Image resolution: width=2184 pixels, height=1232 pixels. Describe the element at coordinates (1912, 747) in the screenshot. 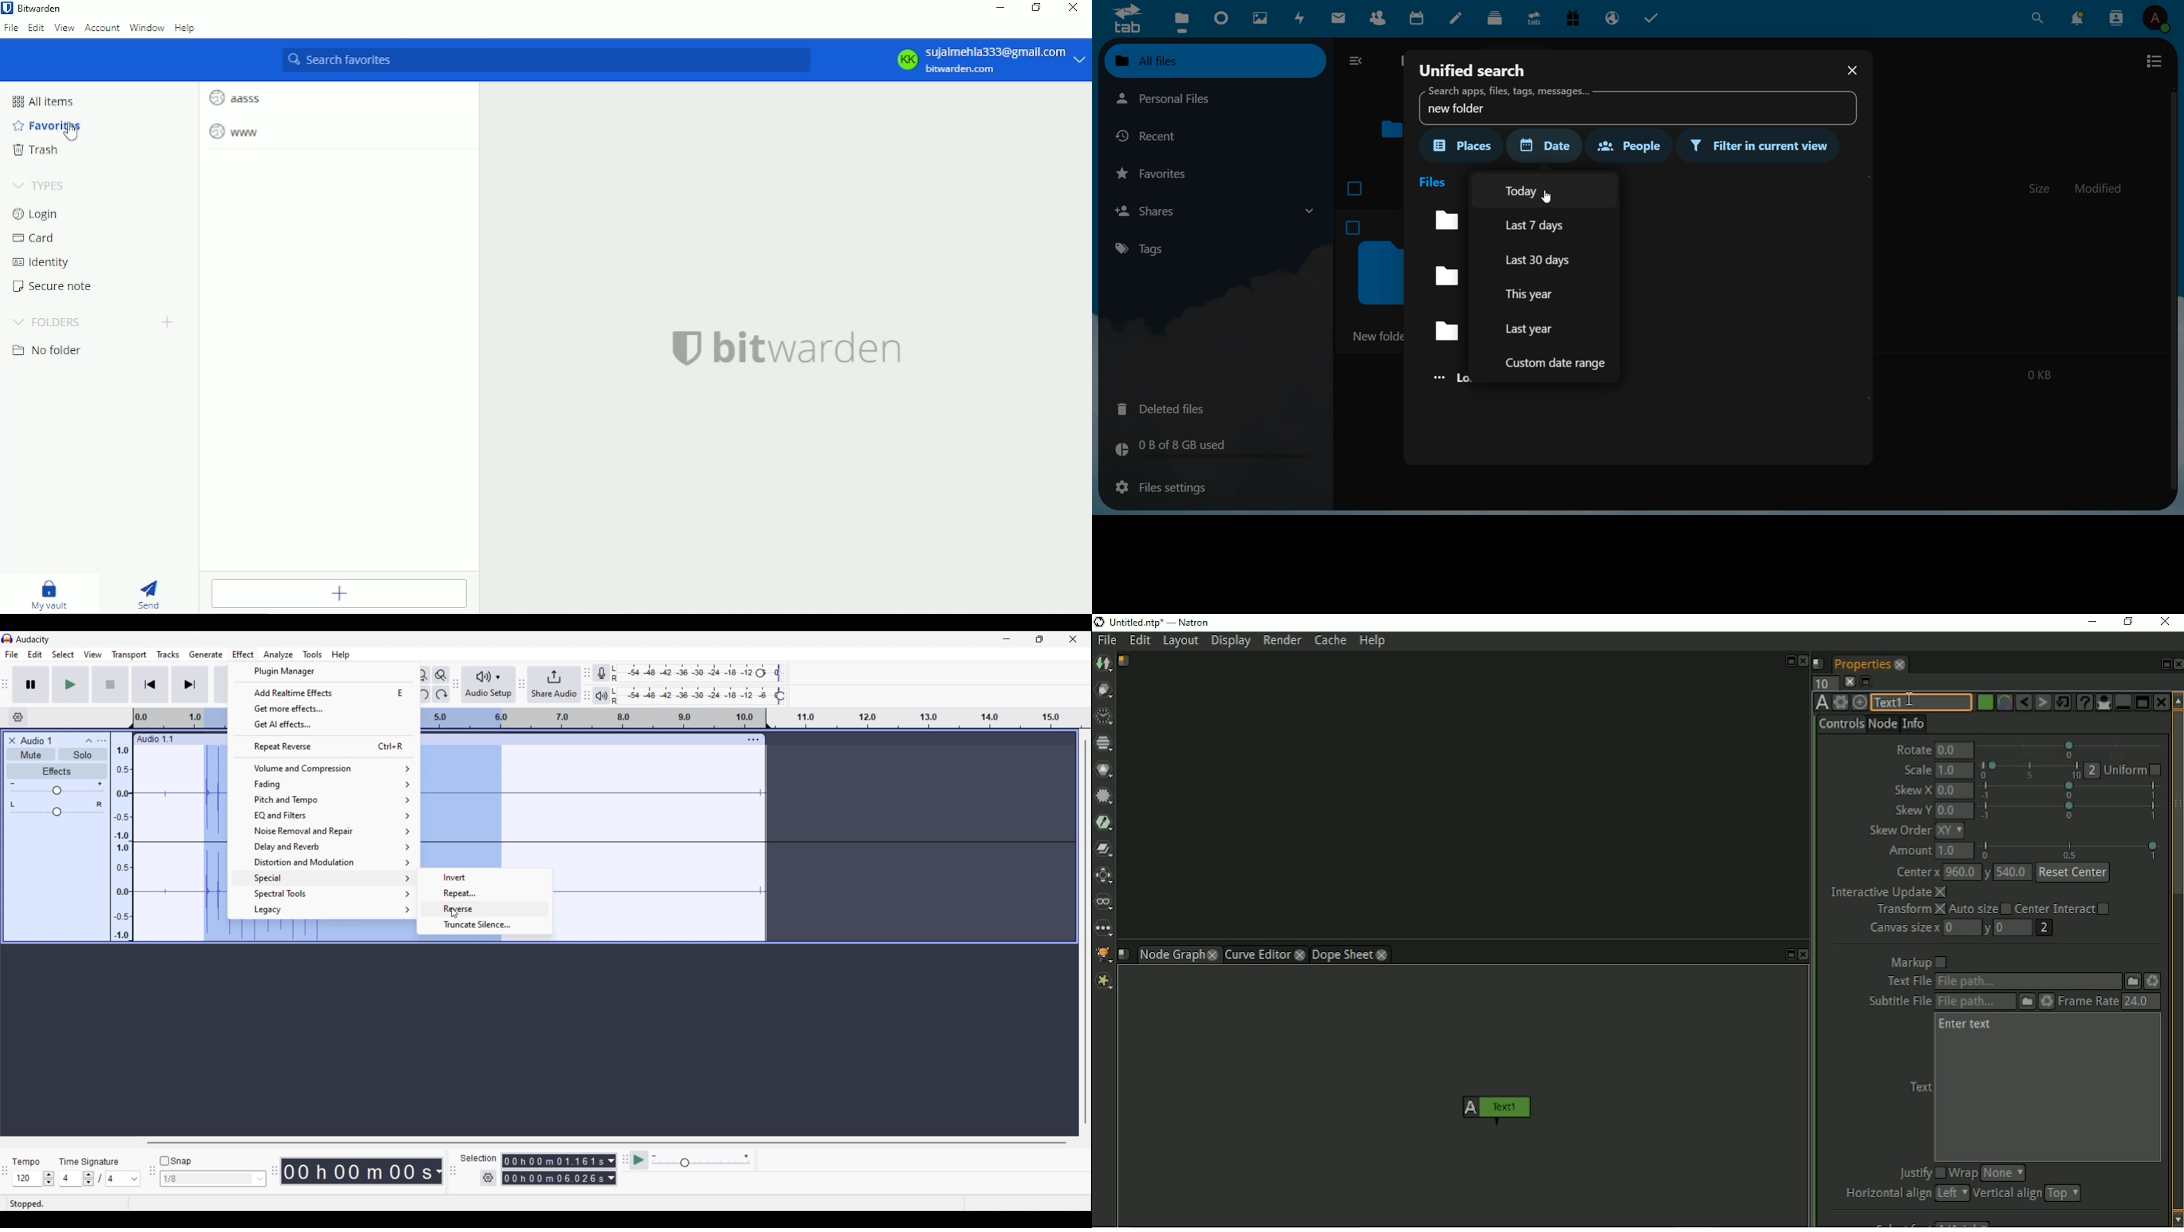

I see `Rotate` at that location.